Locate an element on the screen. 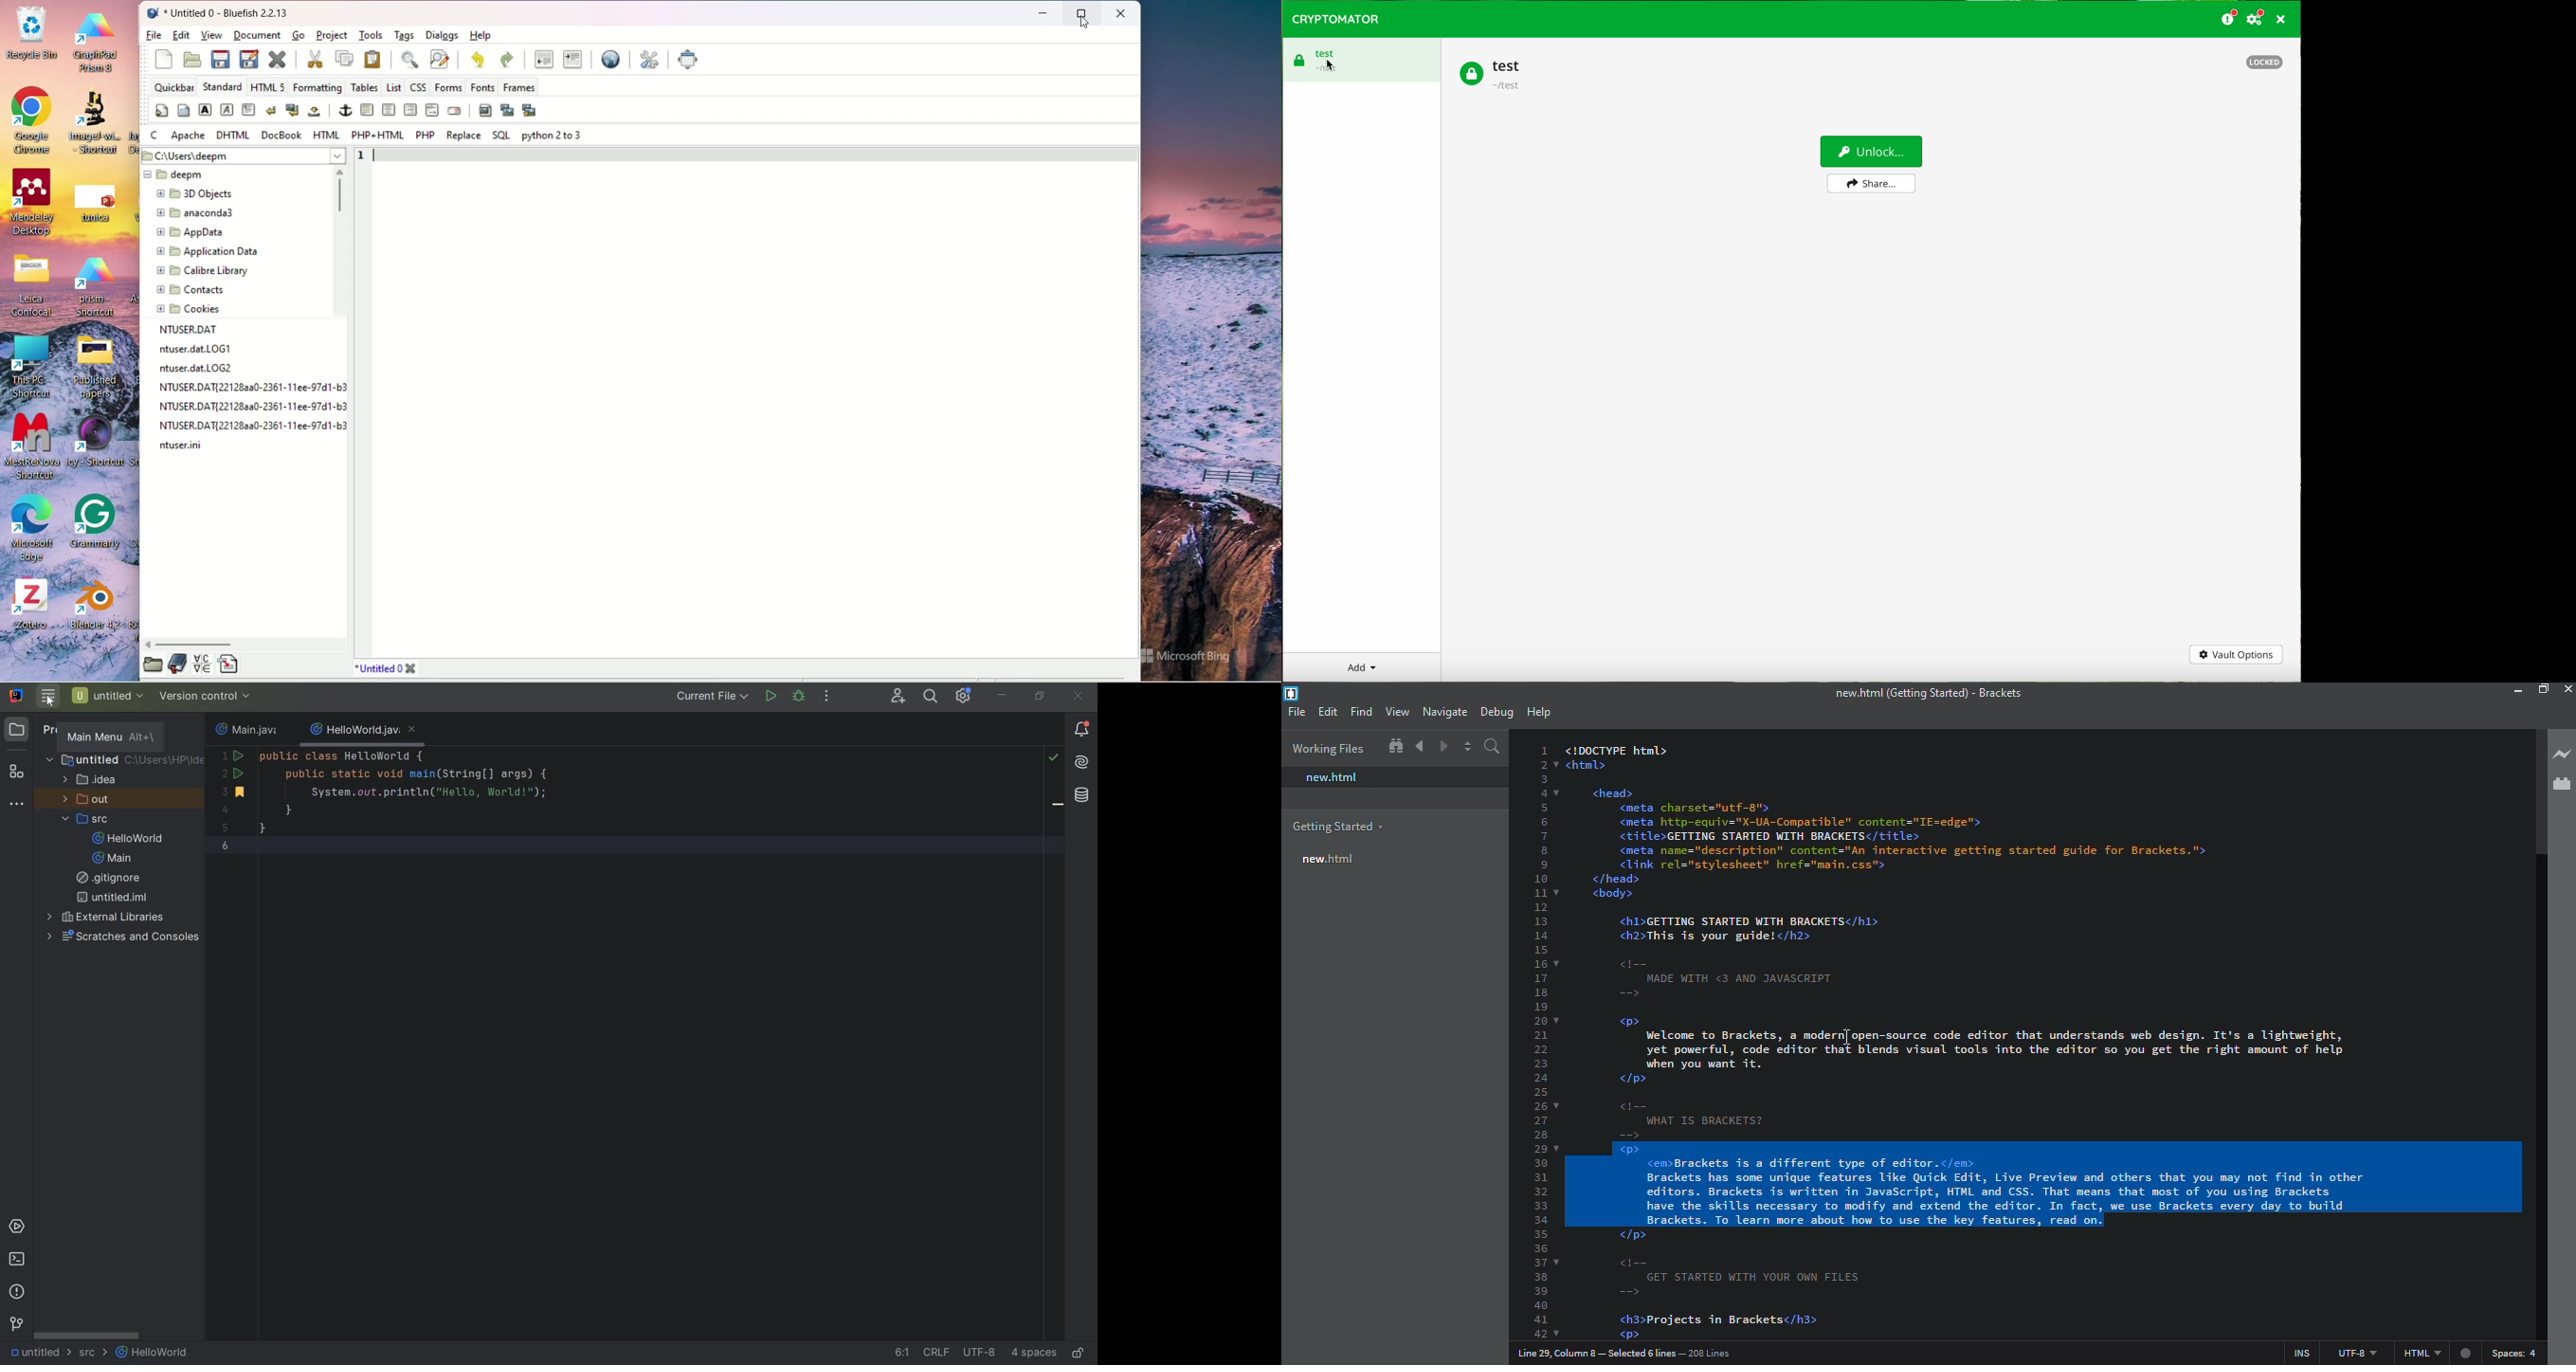  HTML comment is located at coordinates (433, 111).